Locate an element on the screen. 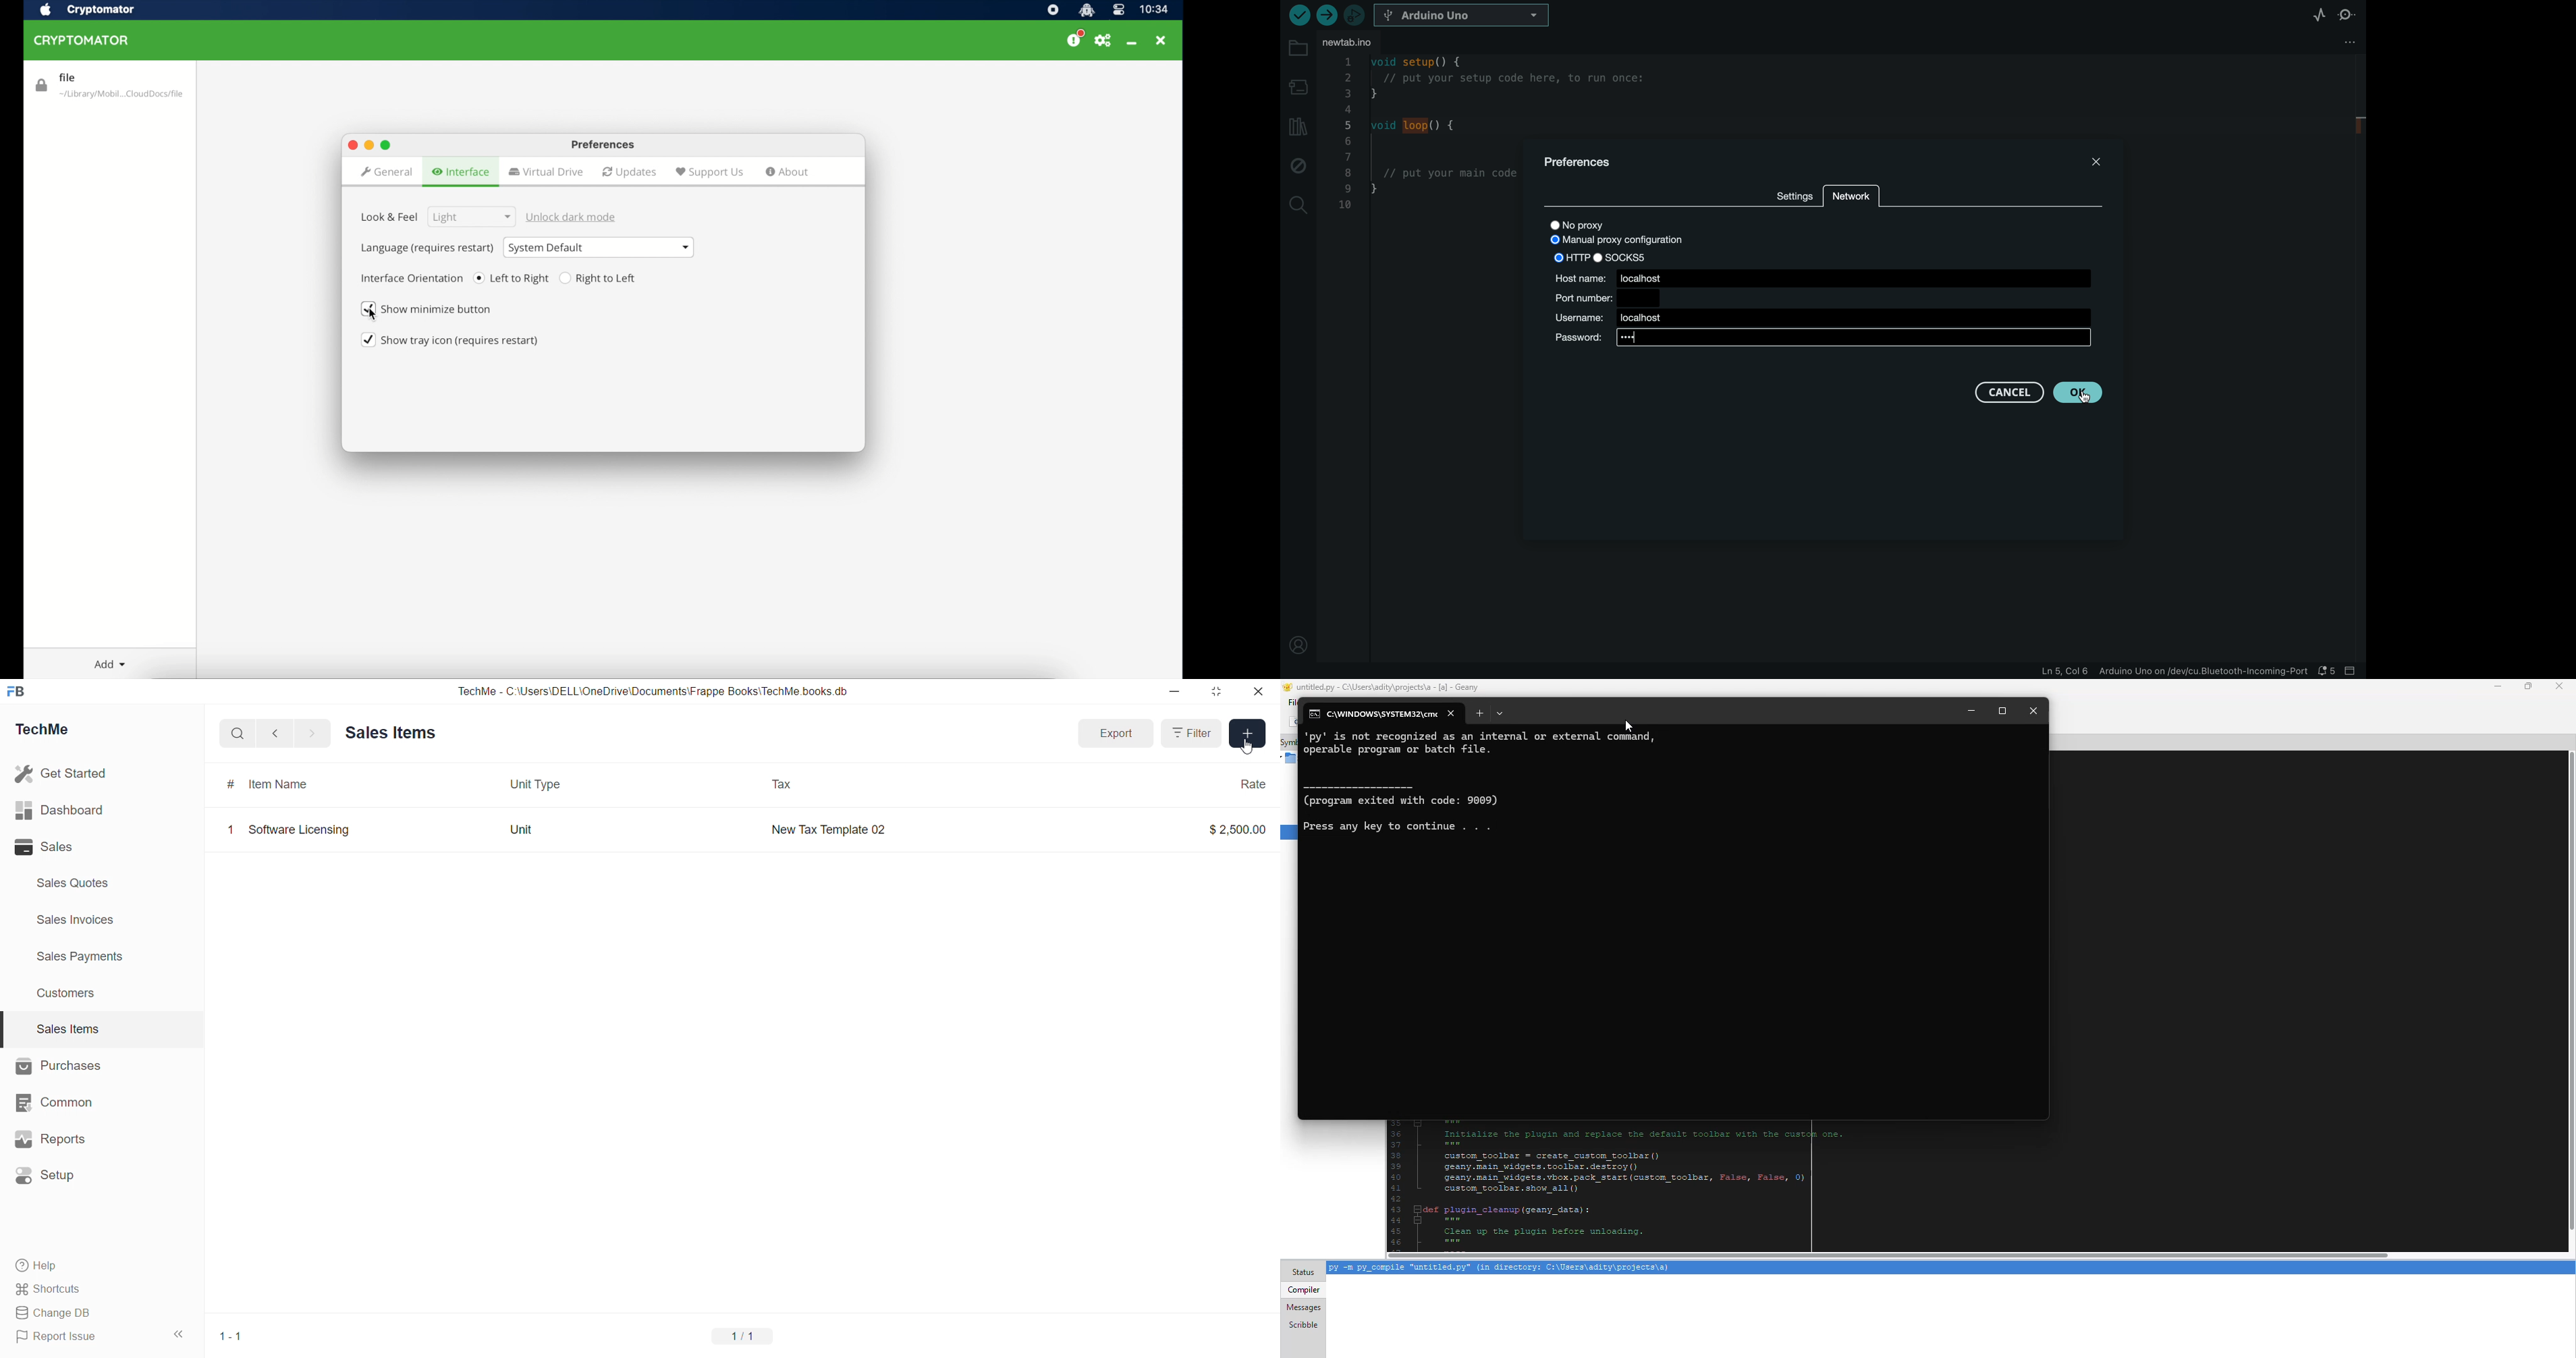  virtual drive is located at coordinates (546, 172).